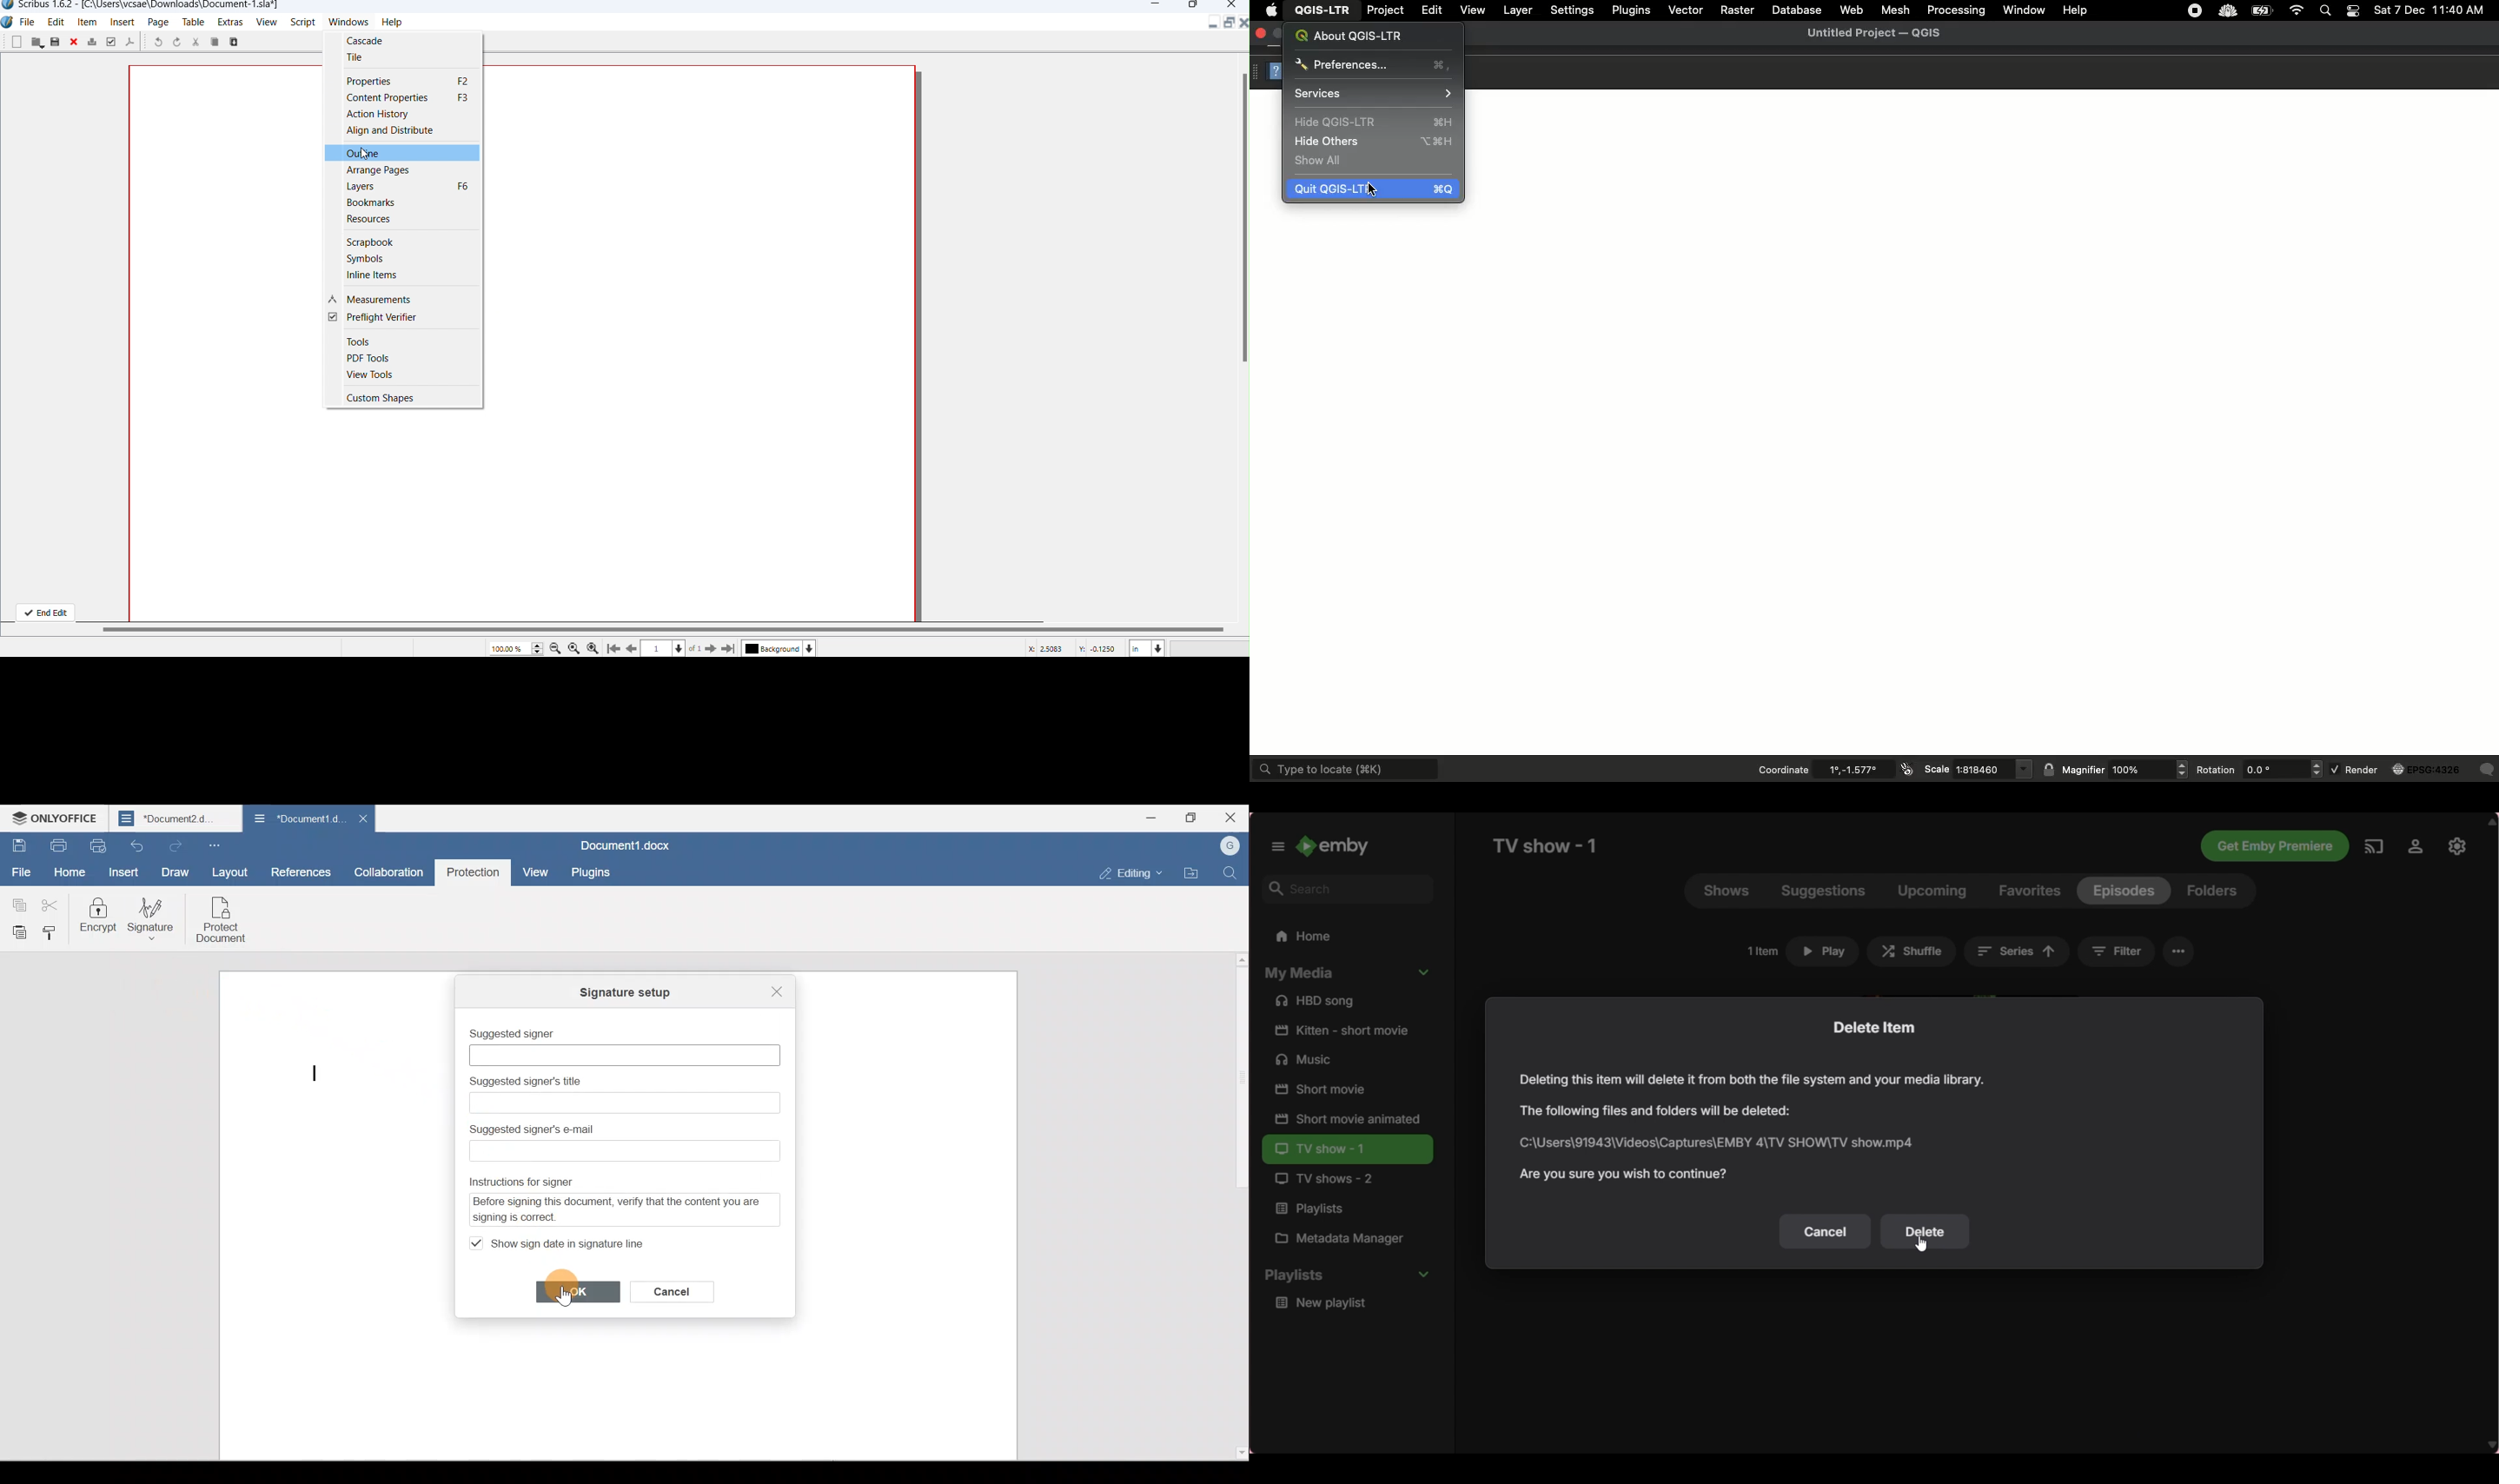  I want to click on Collapse Playlists, so click(1347, 1277).